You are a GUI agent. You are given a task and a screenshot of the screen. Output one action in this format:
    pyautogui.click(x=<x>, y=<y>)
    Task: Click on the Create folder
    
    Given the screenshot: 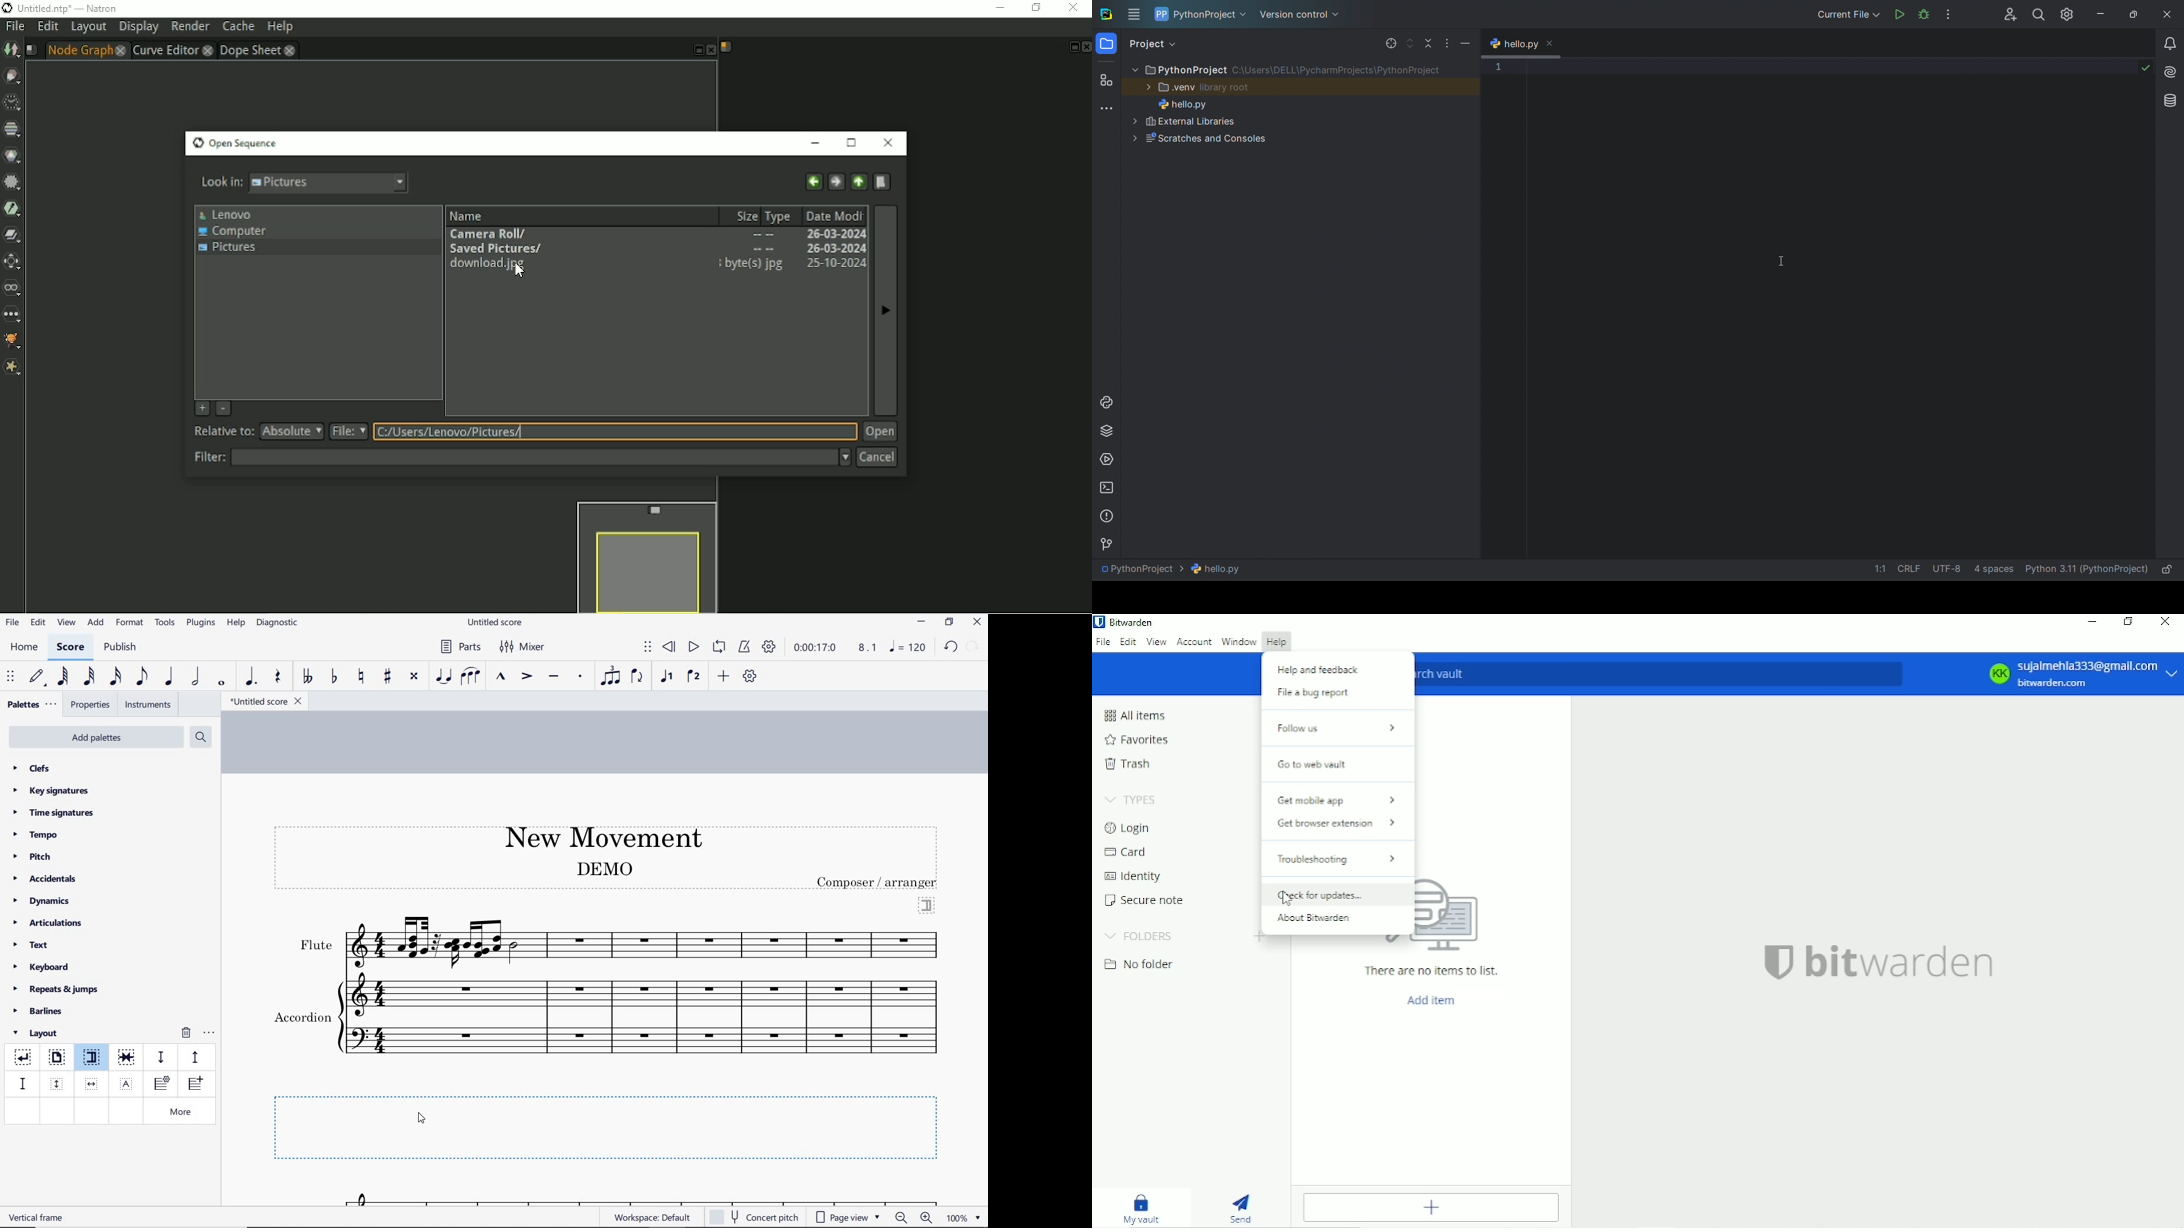 What is the action you would take?
    pyautogui.click(x=1256, y=938)
    